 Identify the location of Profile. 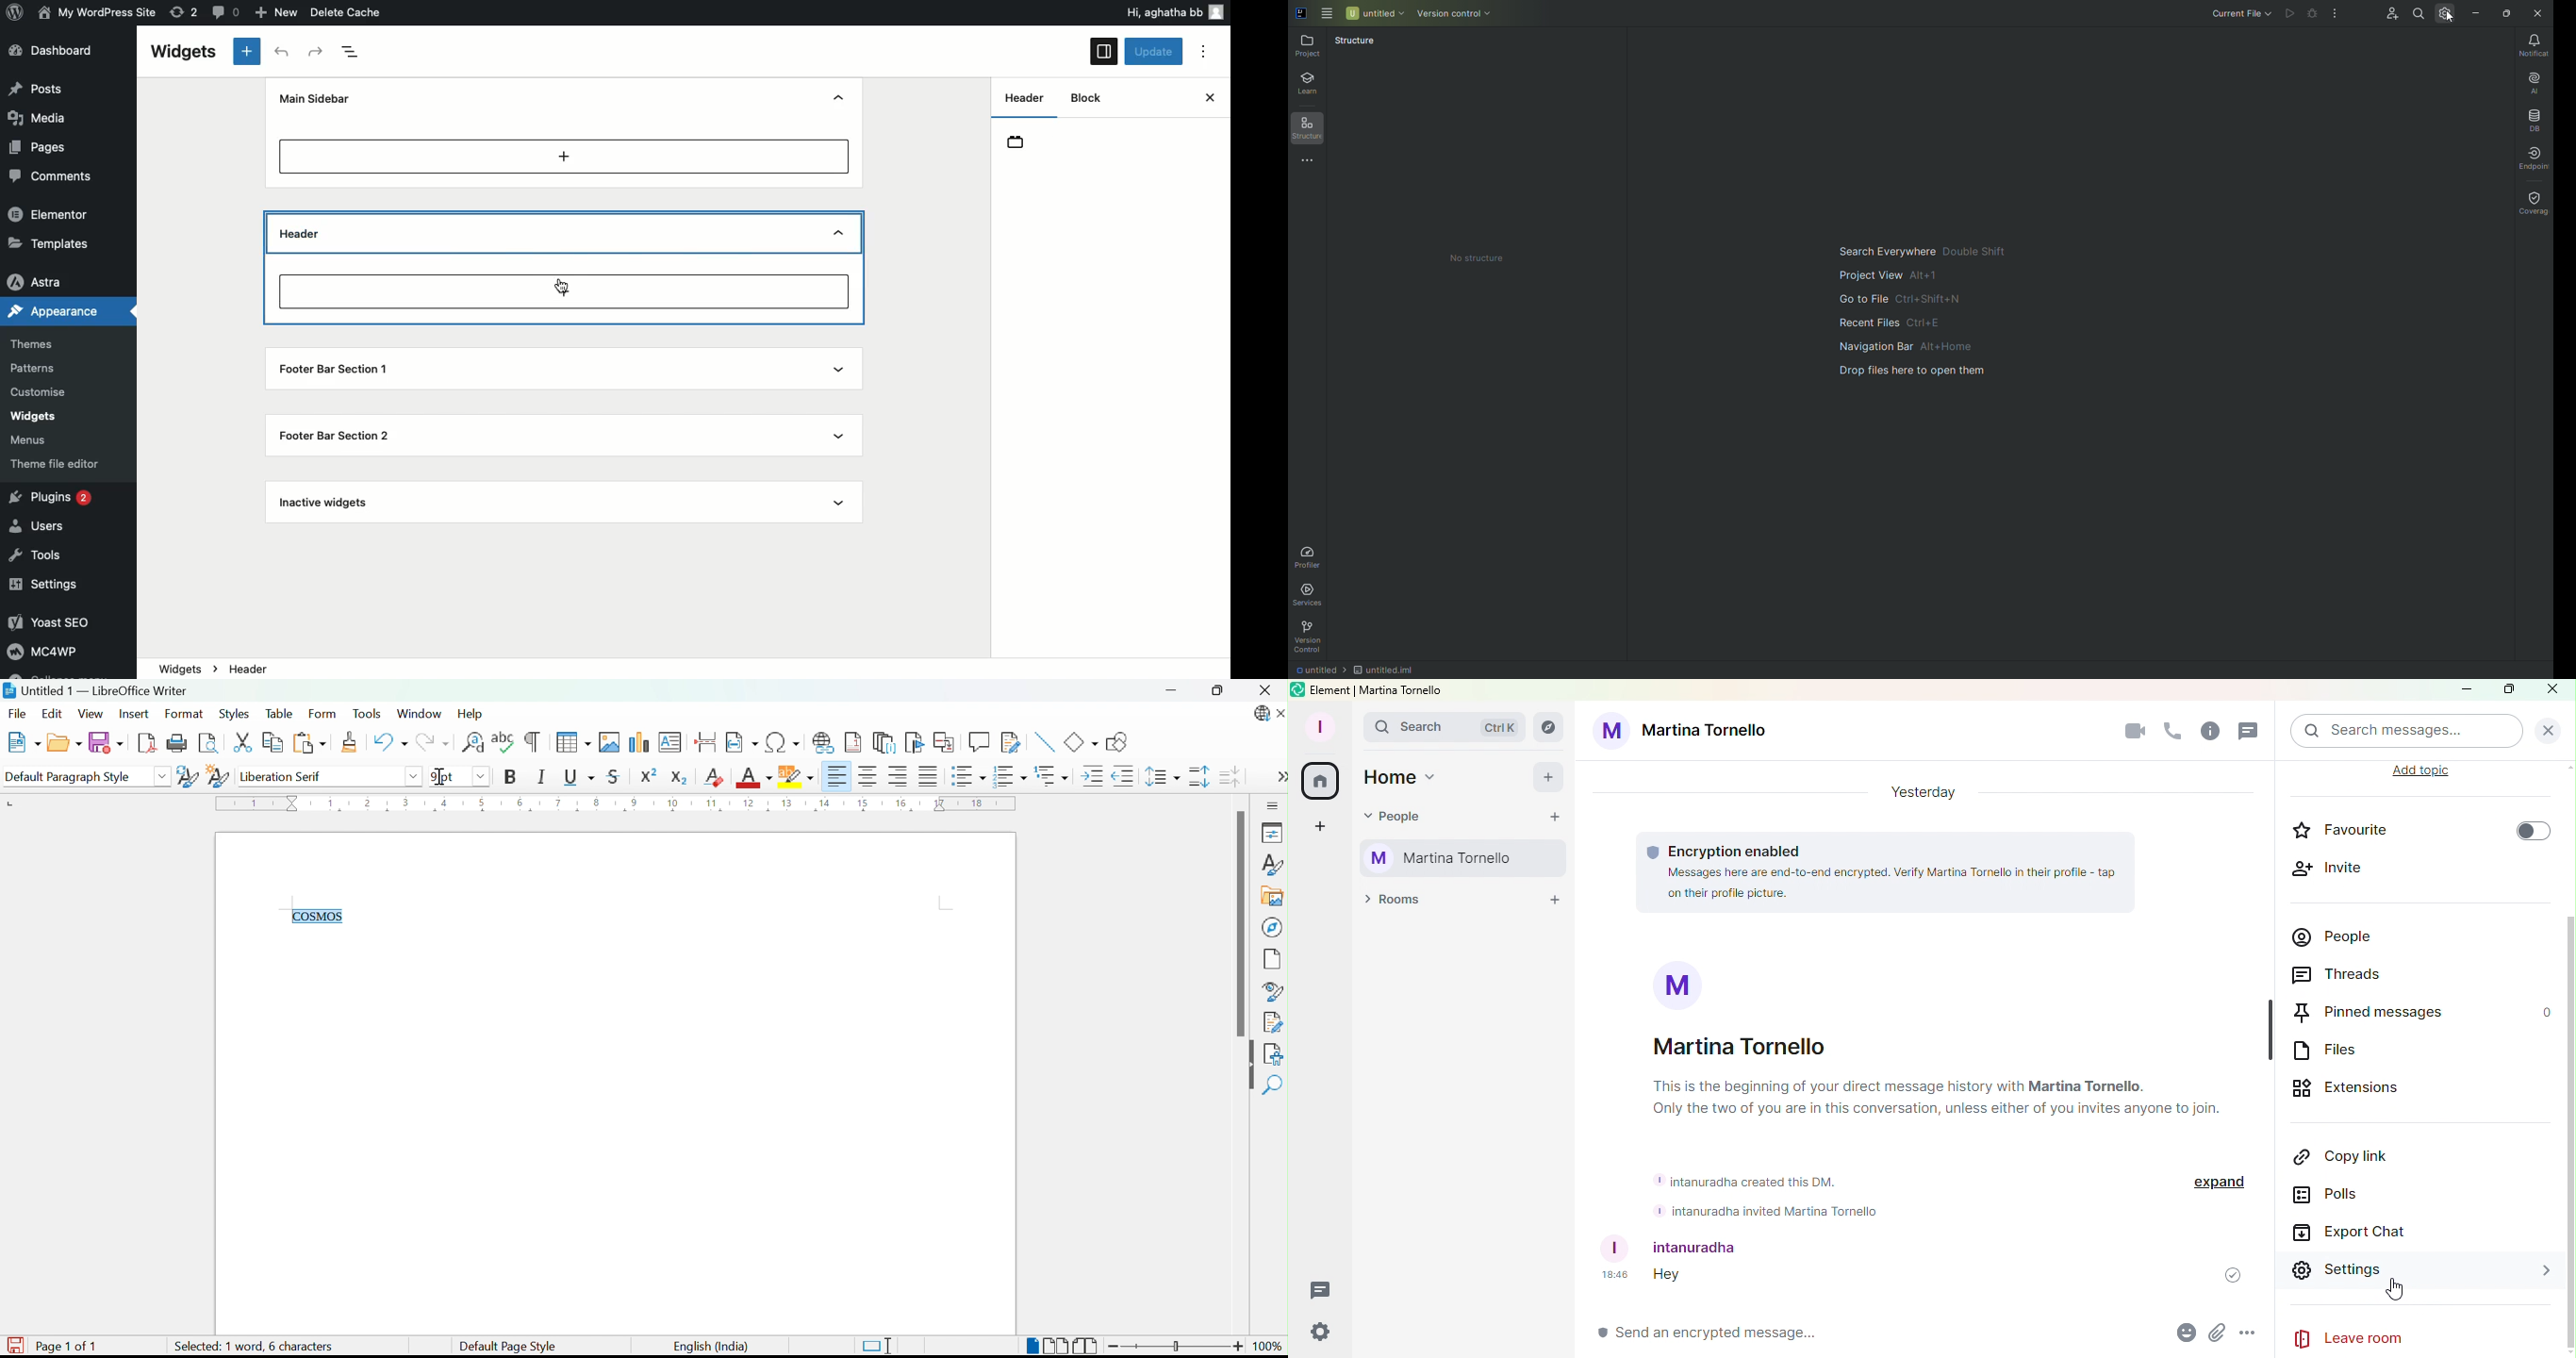
(1317, 724).